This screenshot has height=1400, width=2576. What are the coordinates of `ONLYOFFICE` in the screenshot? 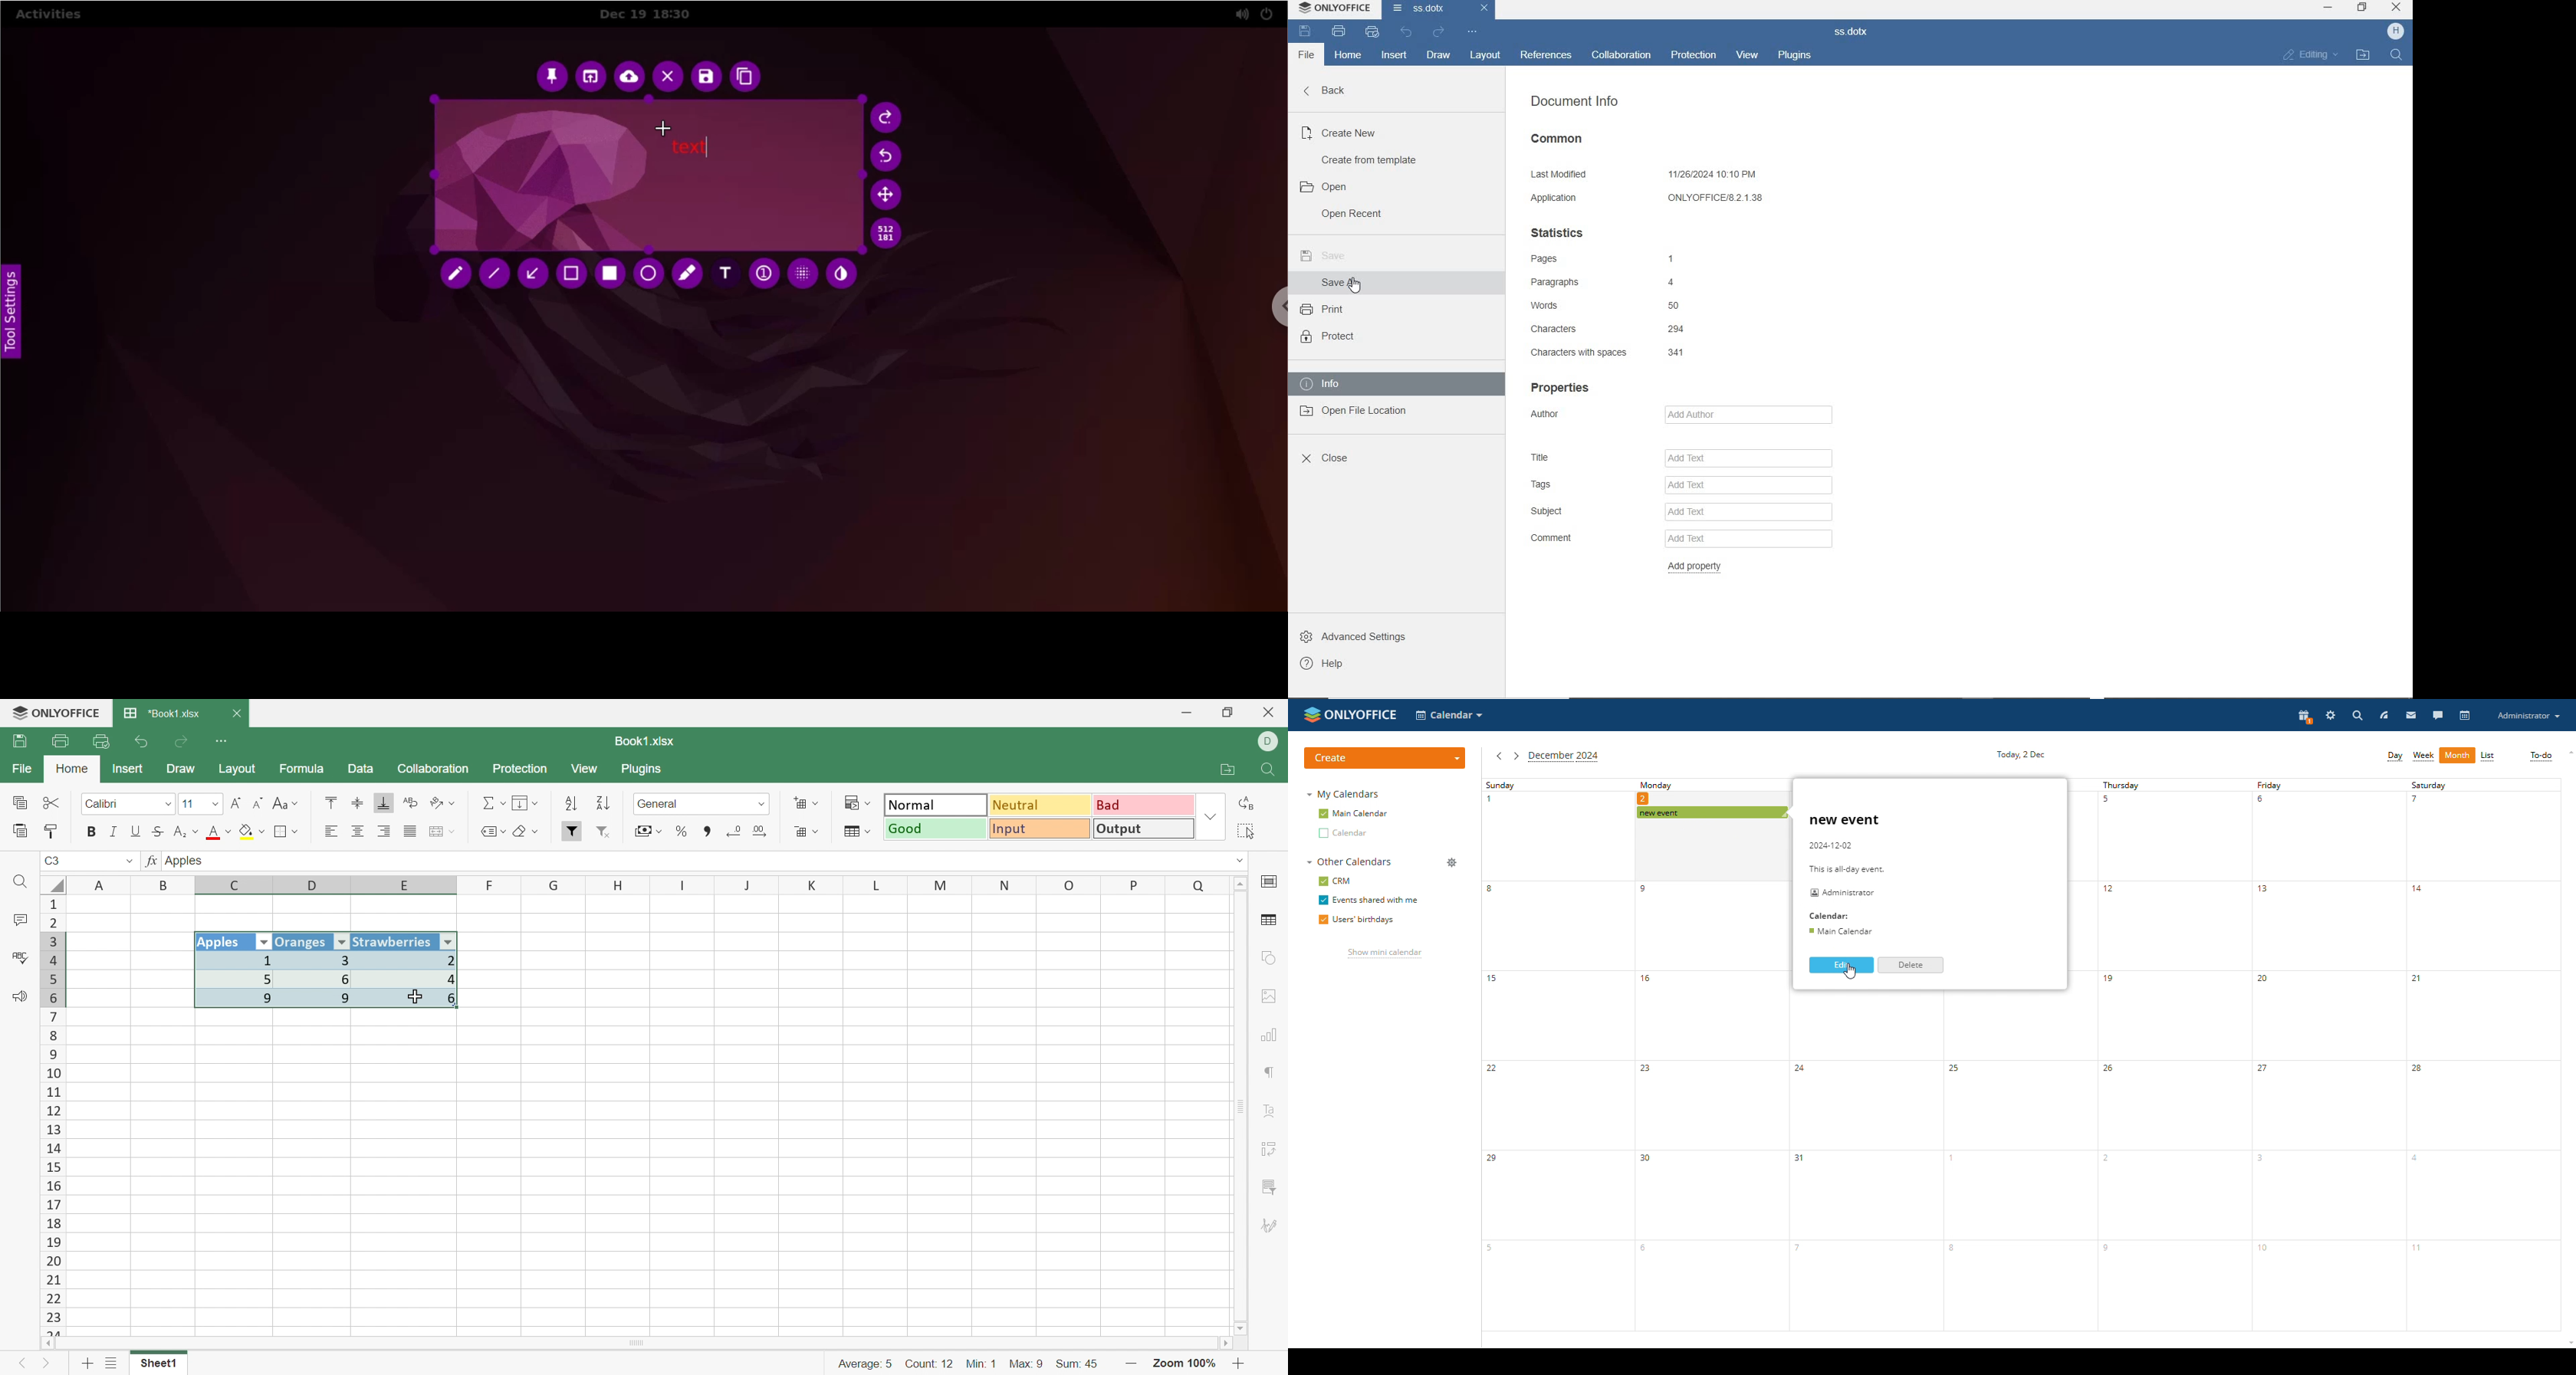 It's located at (56, 714).